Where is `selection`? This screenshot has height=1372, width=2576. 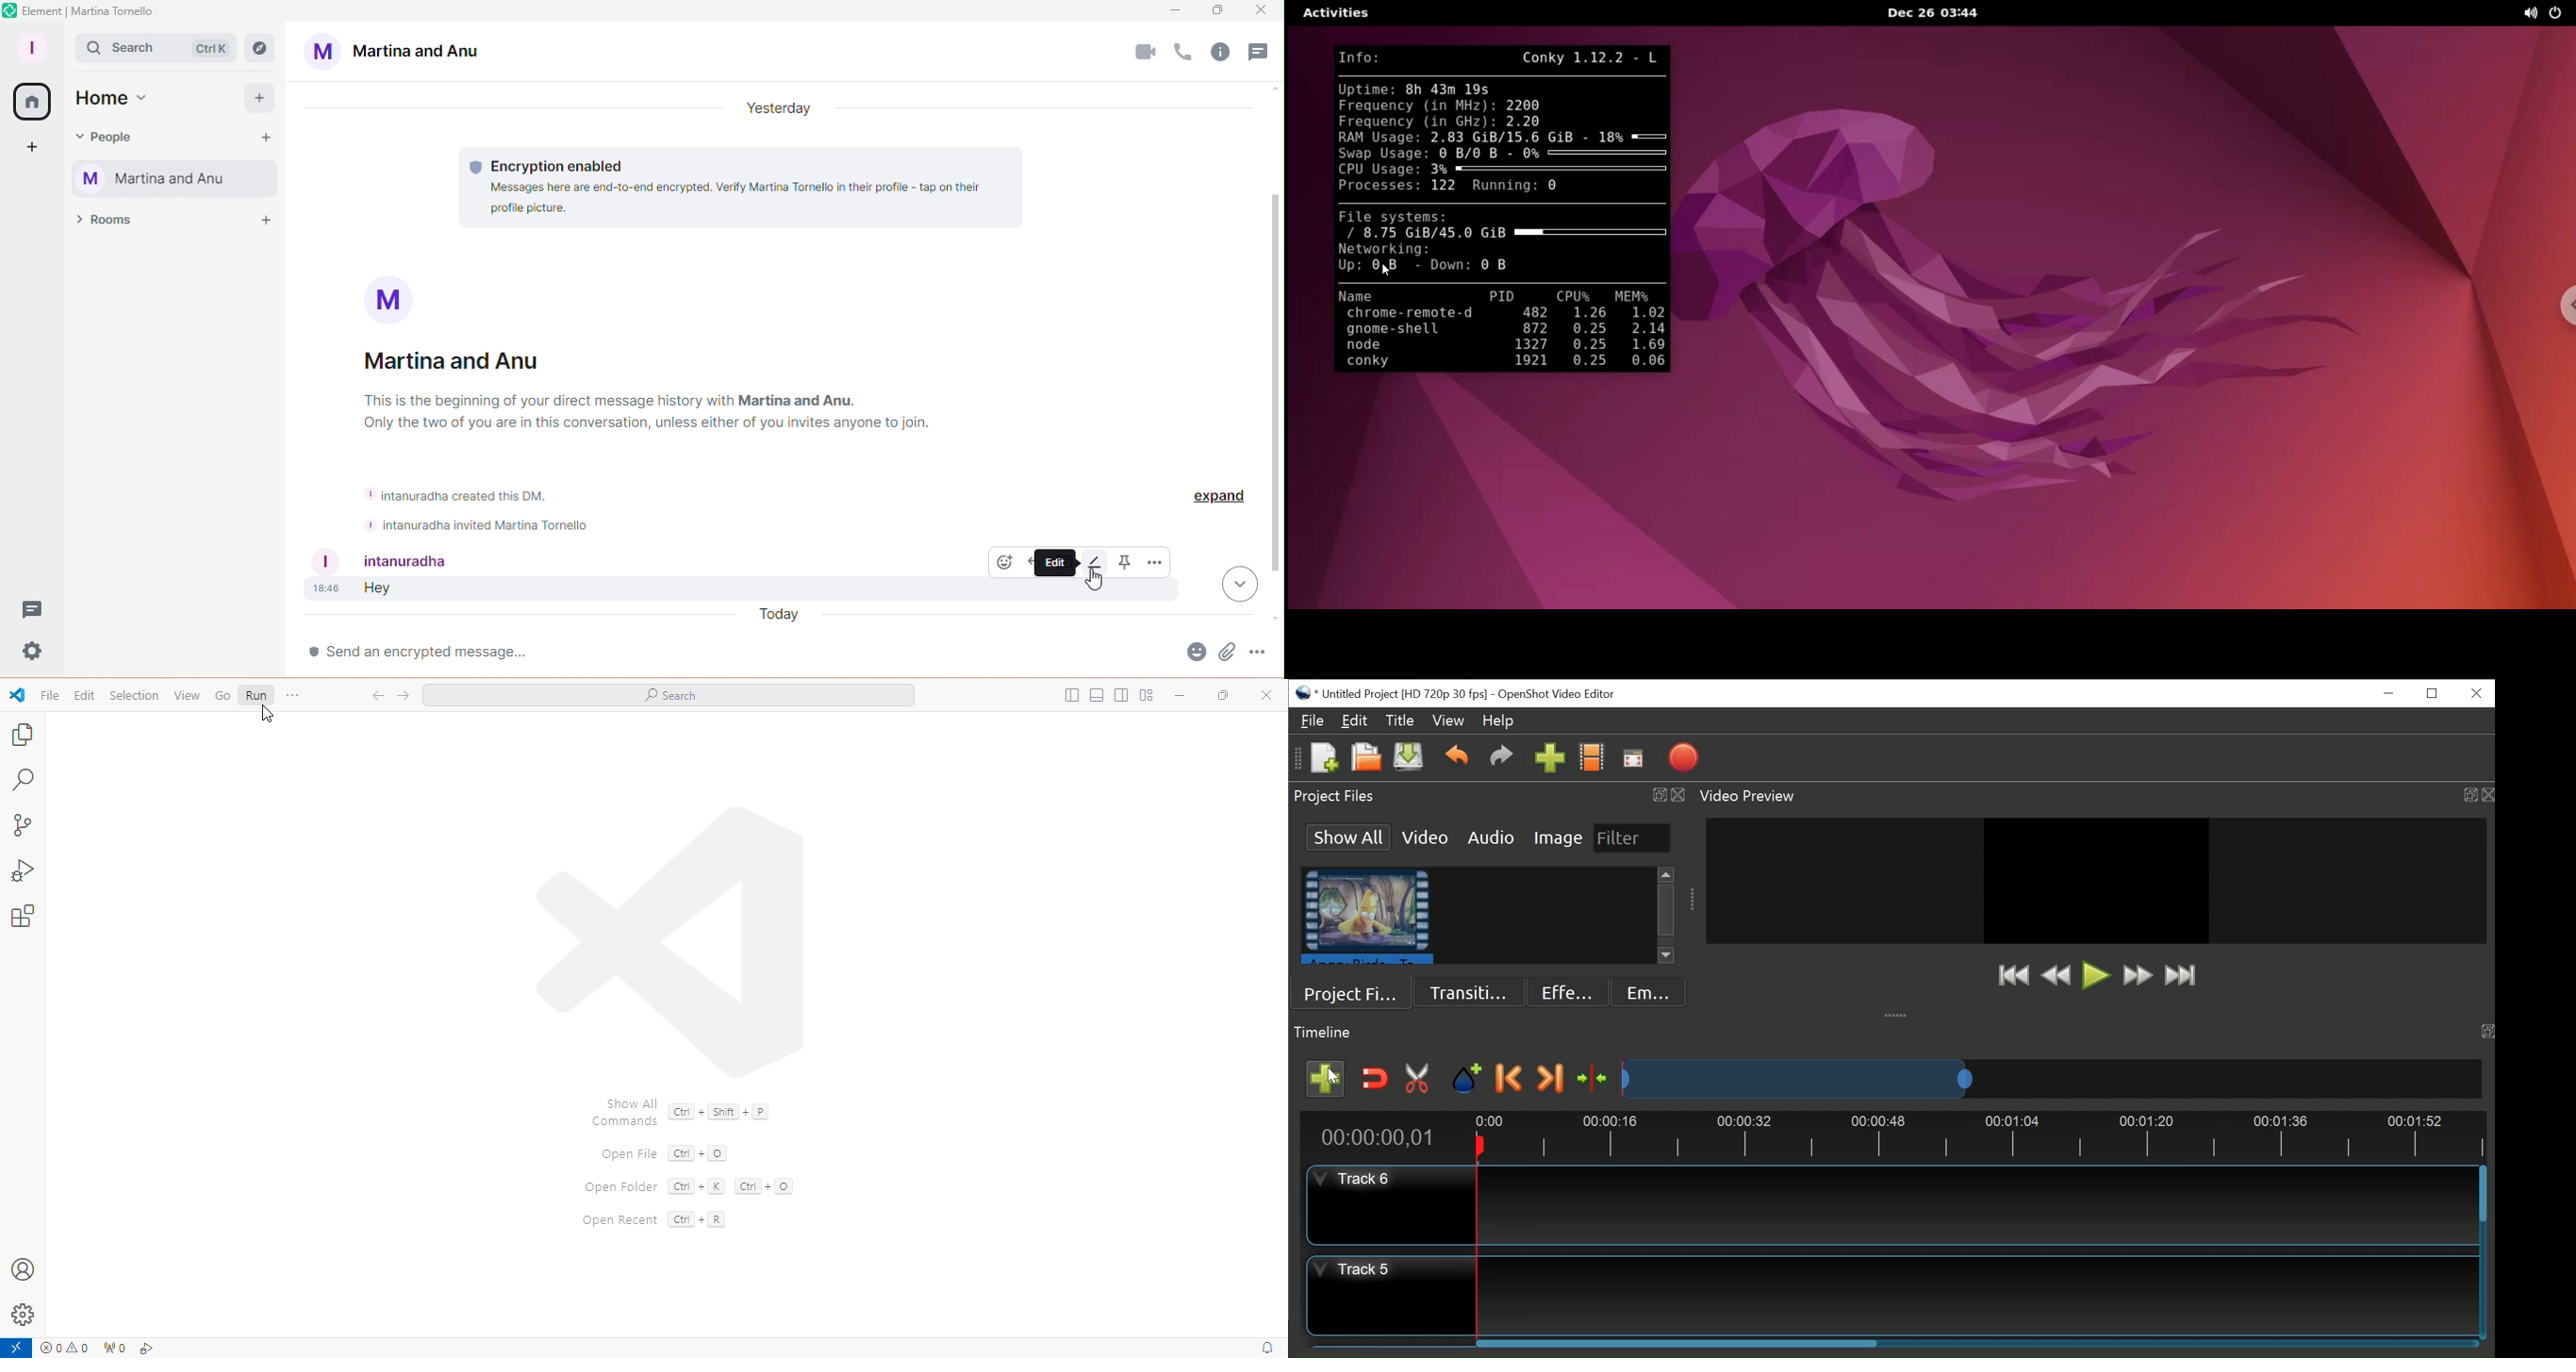 selection is located at coordinates (135, 695).